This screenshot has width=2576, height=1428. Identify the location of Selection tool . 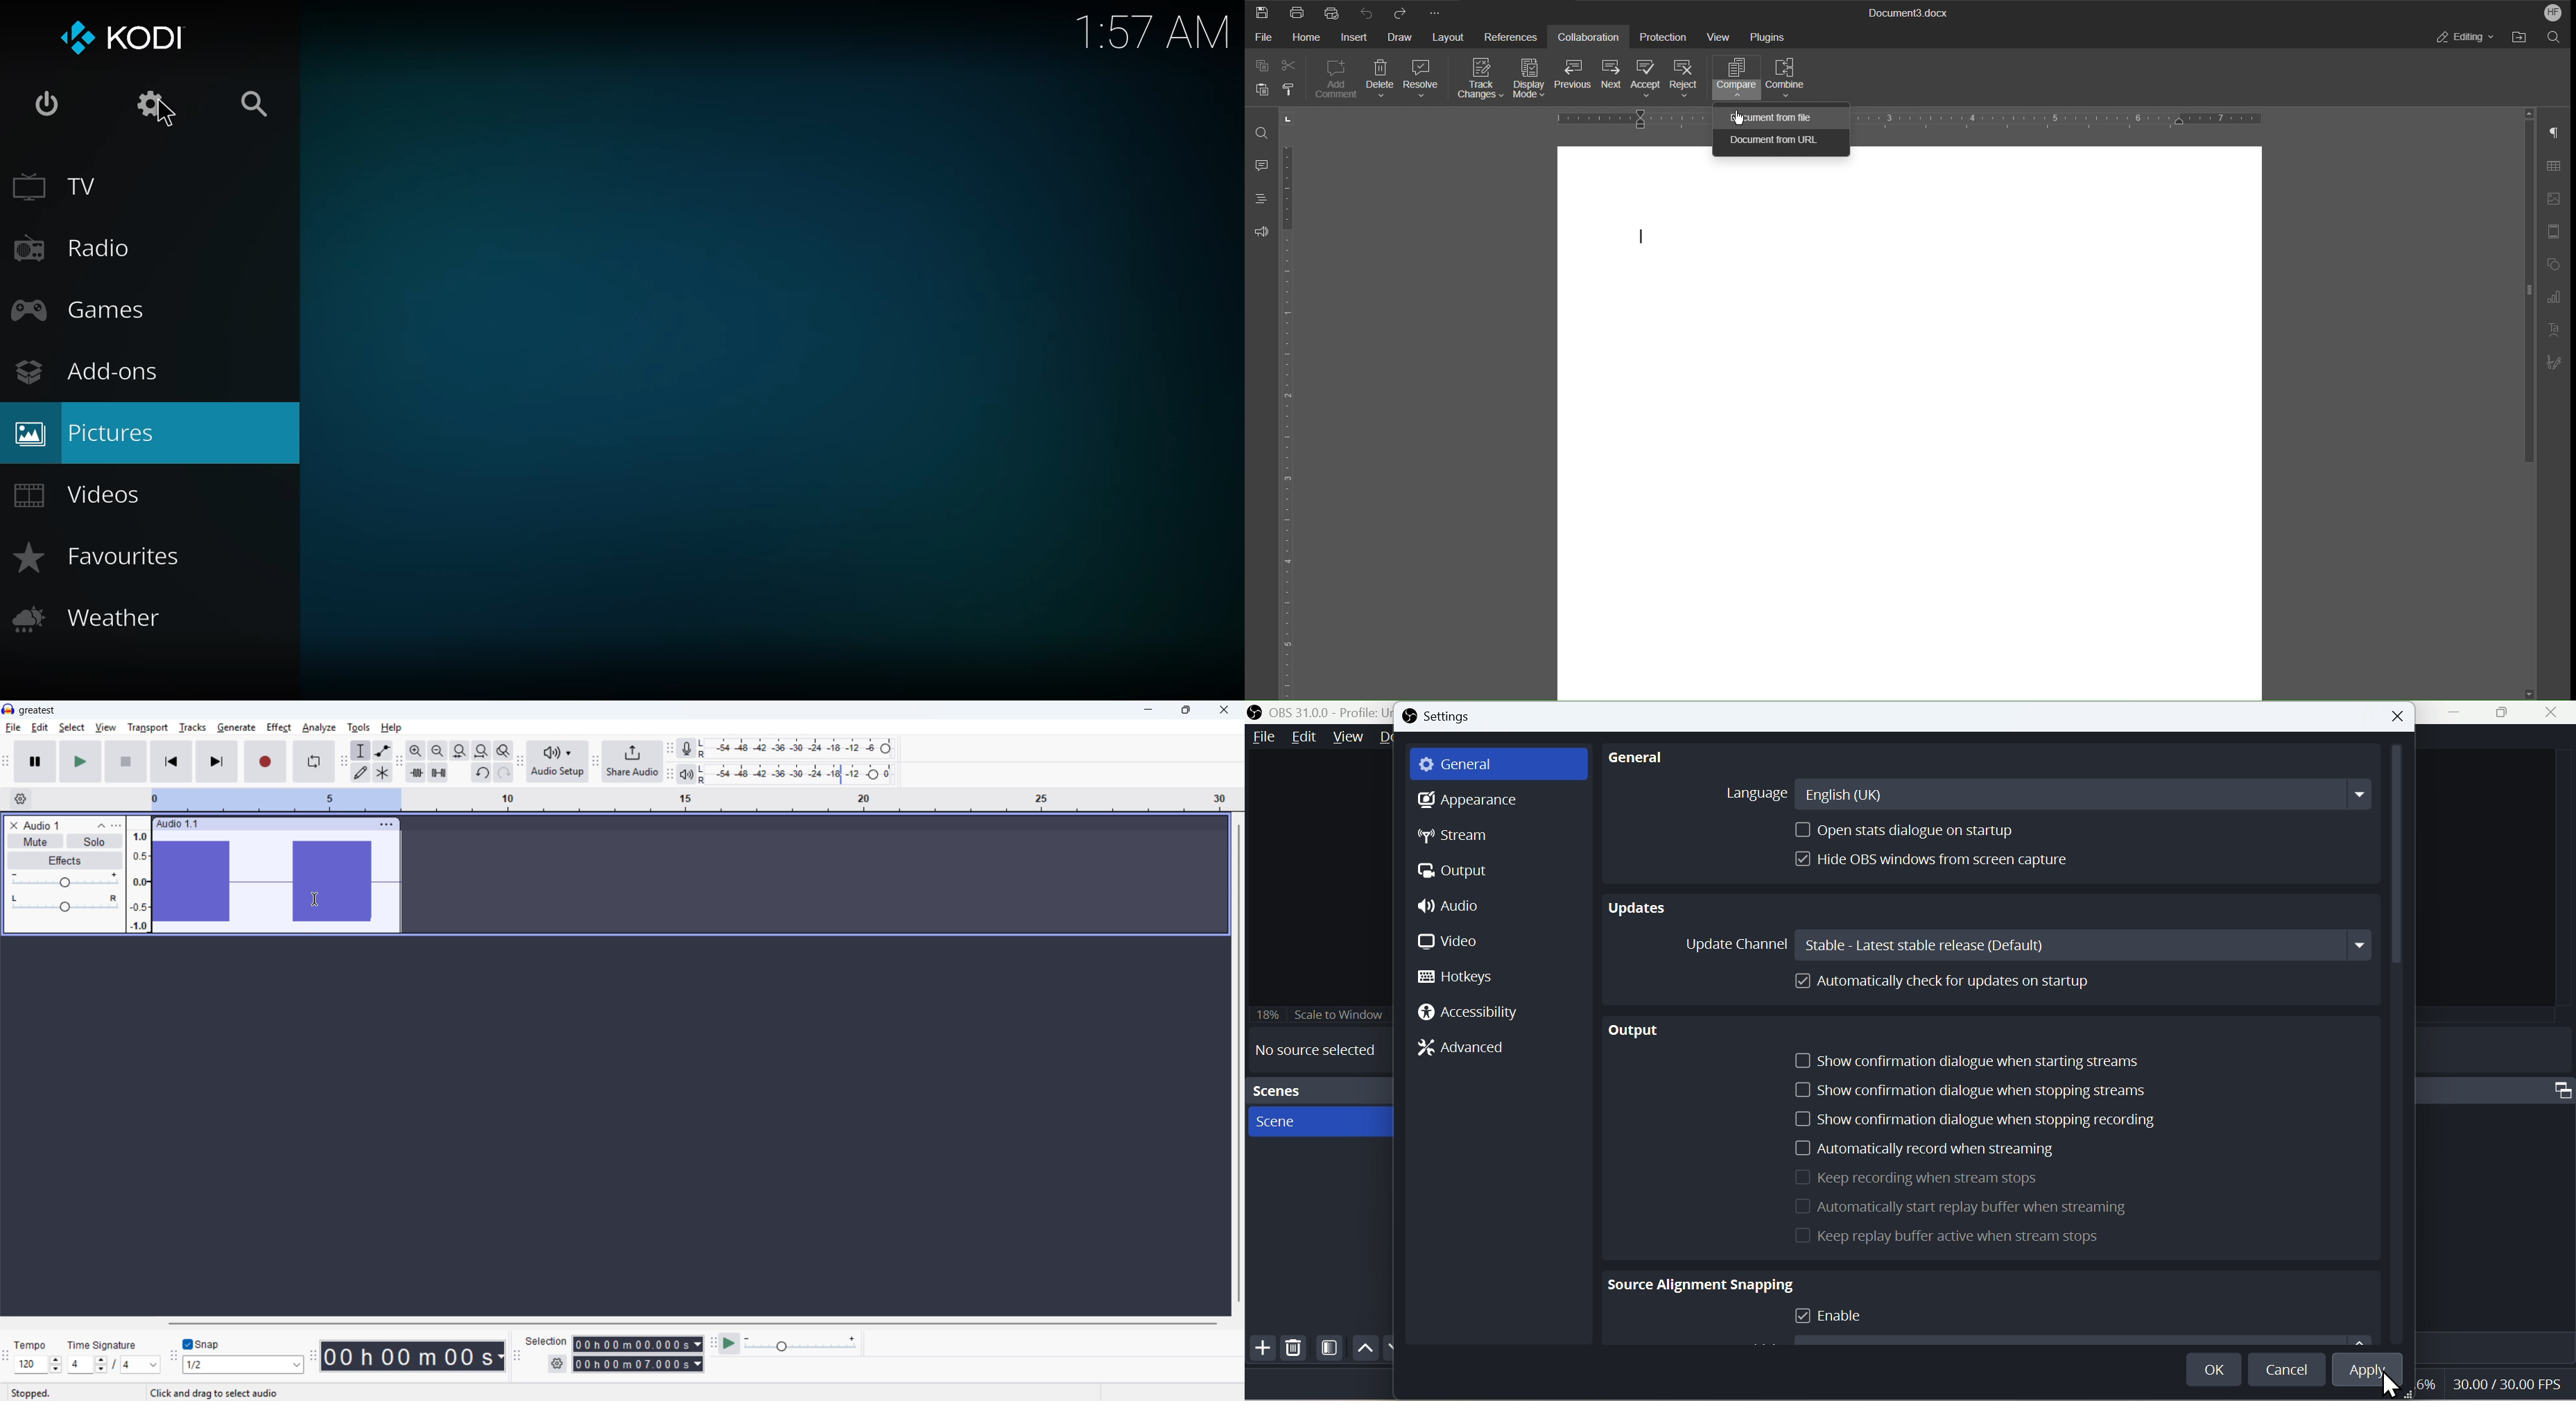
(361, 750).